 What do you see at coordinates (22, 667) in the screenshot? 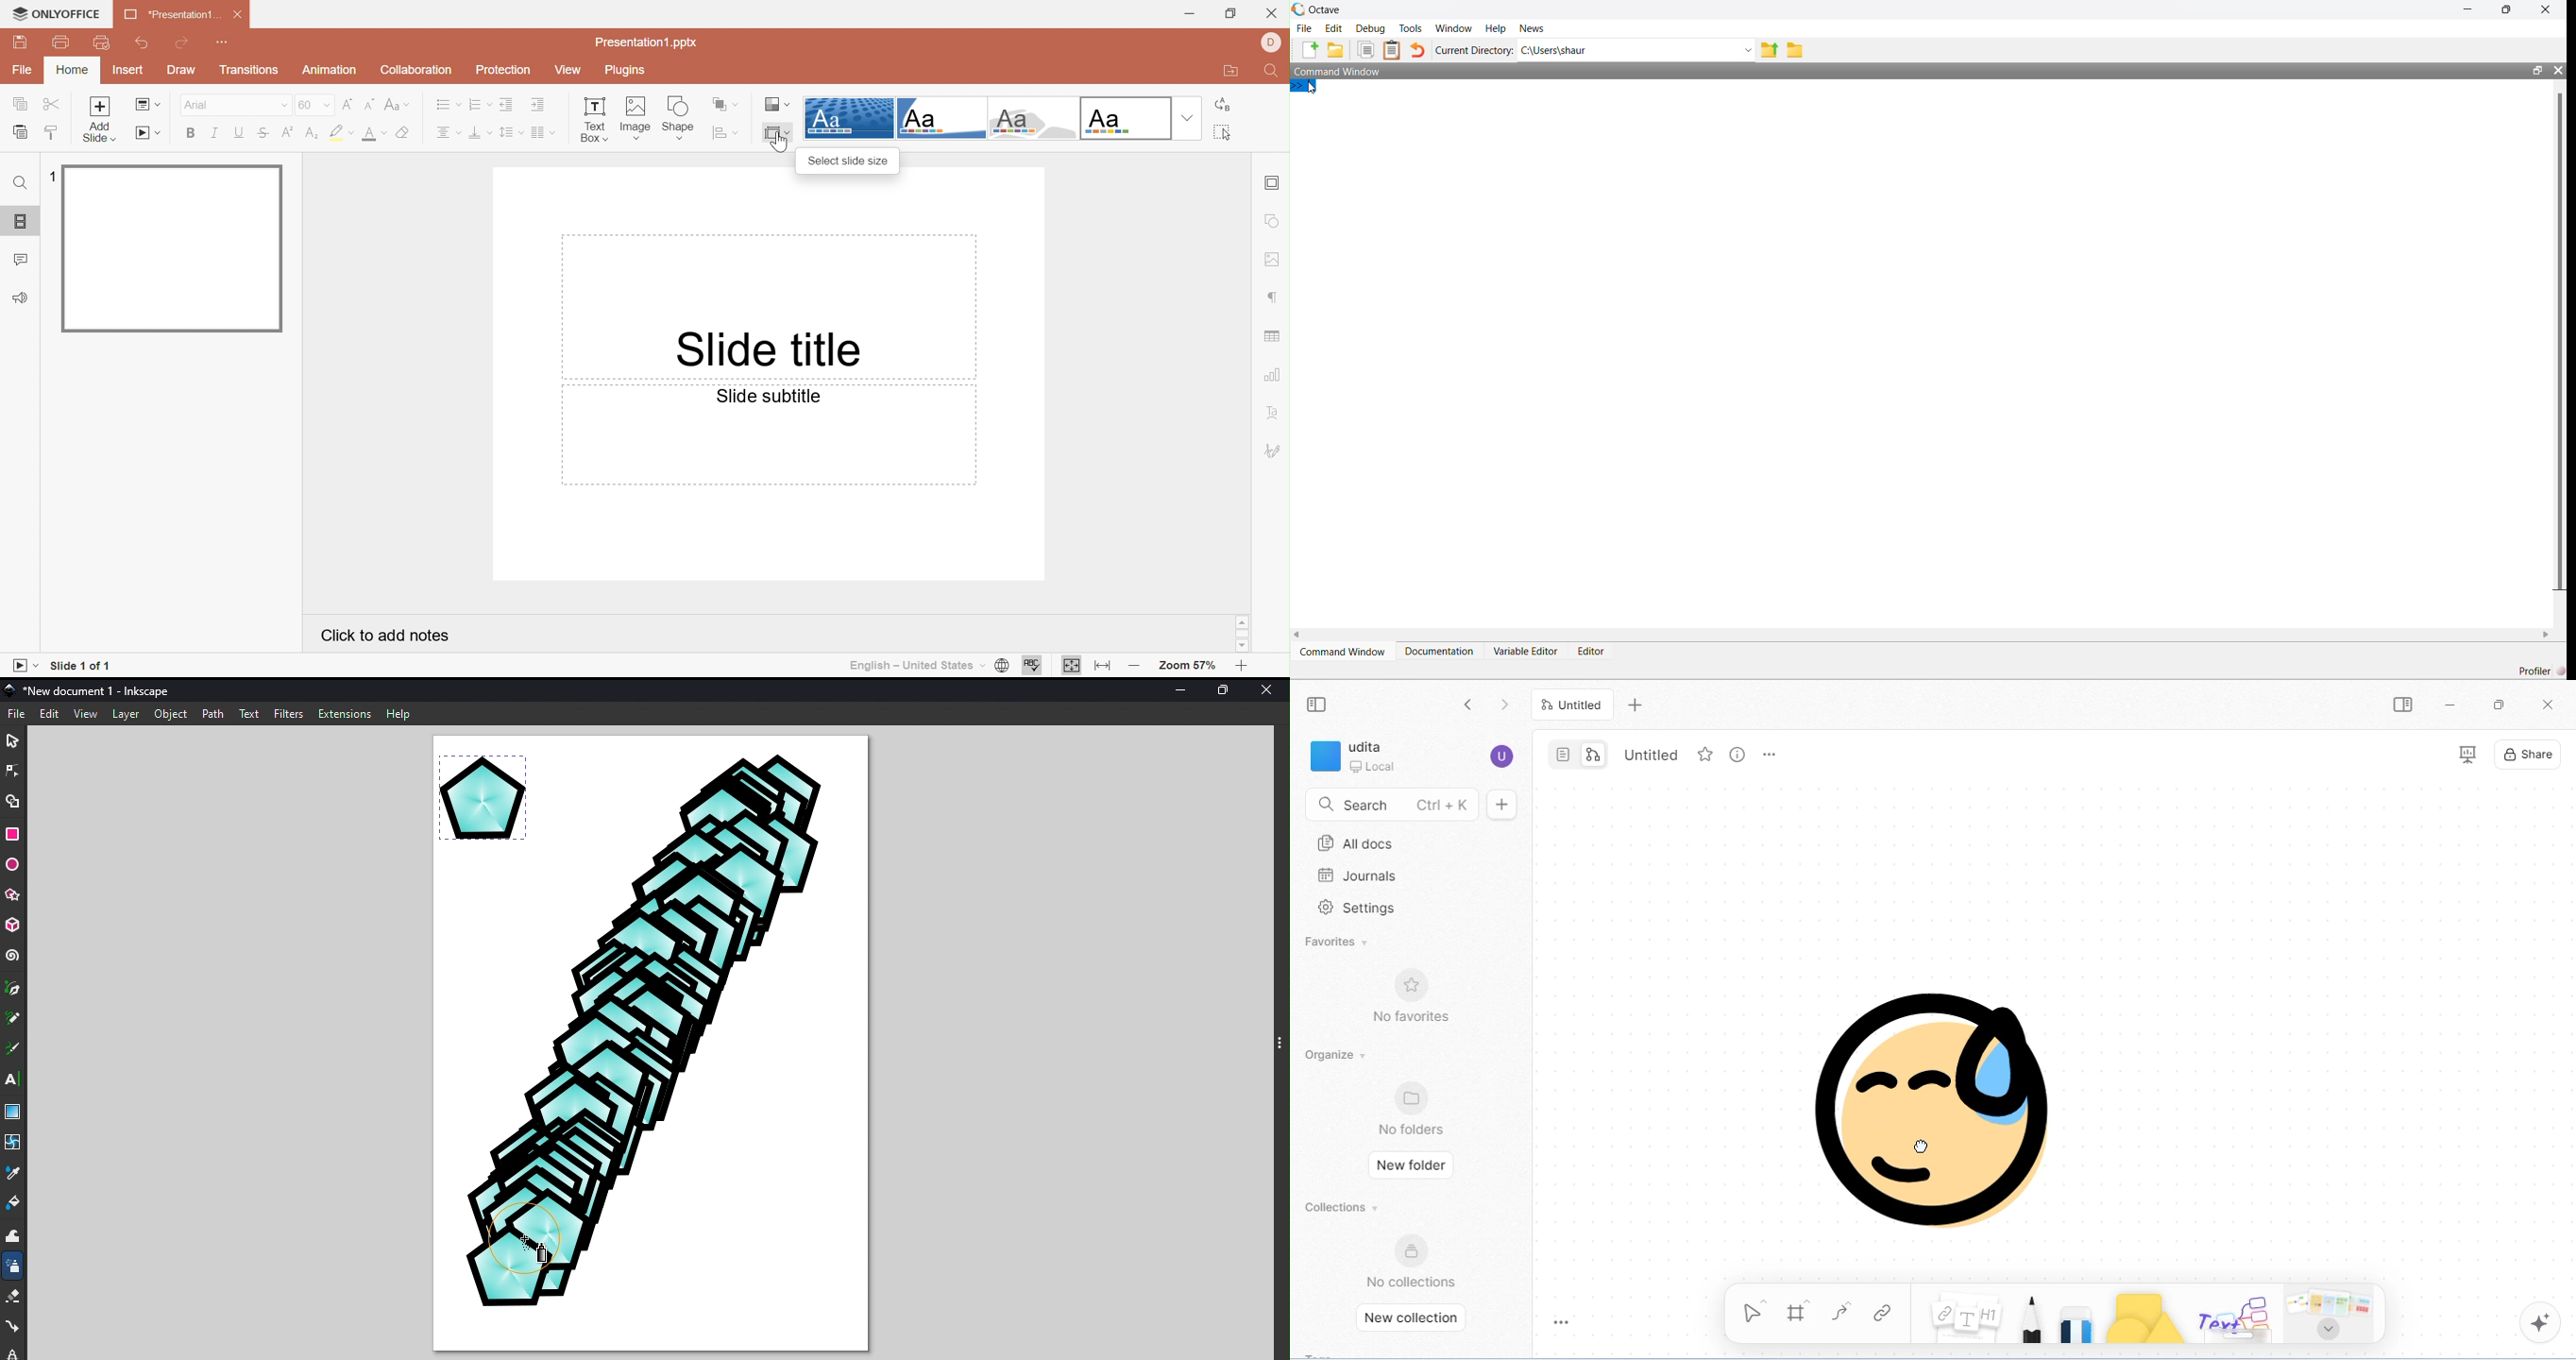
I see `Start slideshow` at bounding box center [22, 667].